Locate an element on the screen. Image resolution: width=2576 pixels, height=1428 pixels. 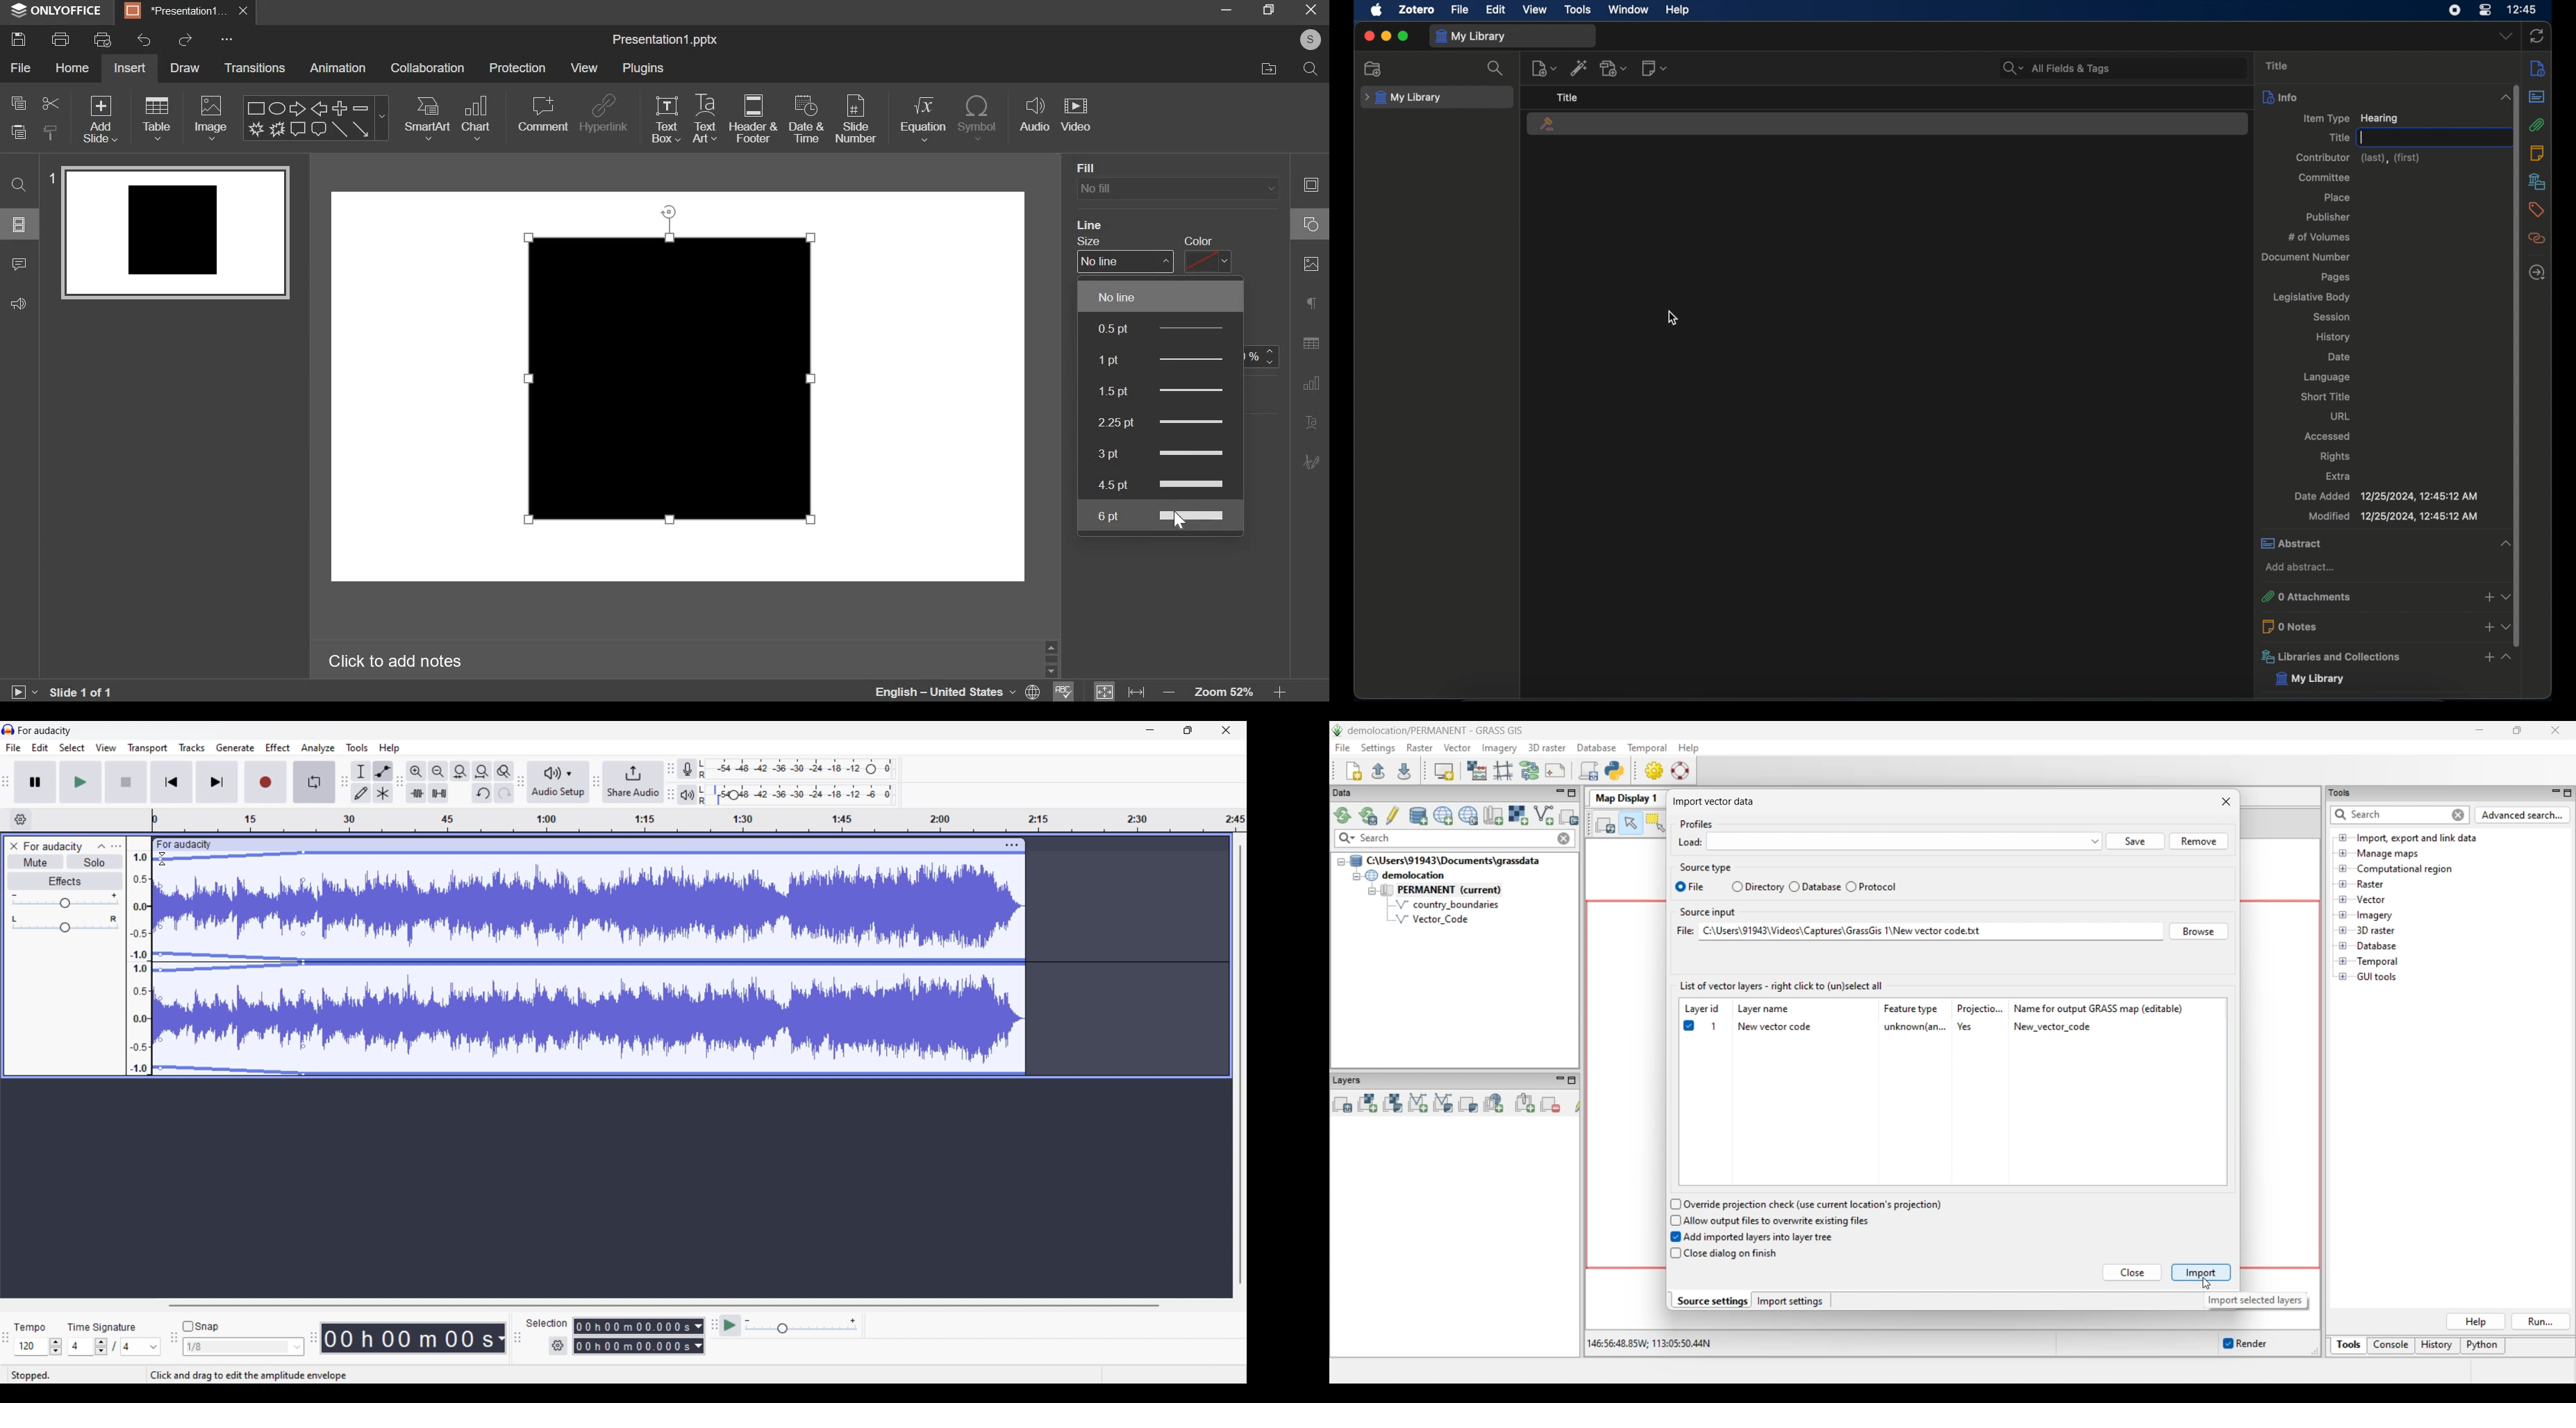
S Profile is located at coordinates (1310, 40).